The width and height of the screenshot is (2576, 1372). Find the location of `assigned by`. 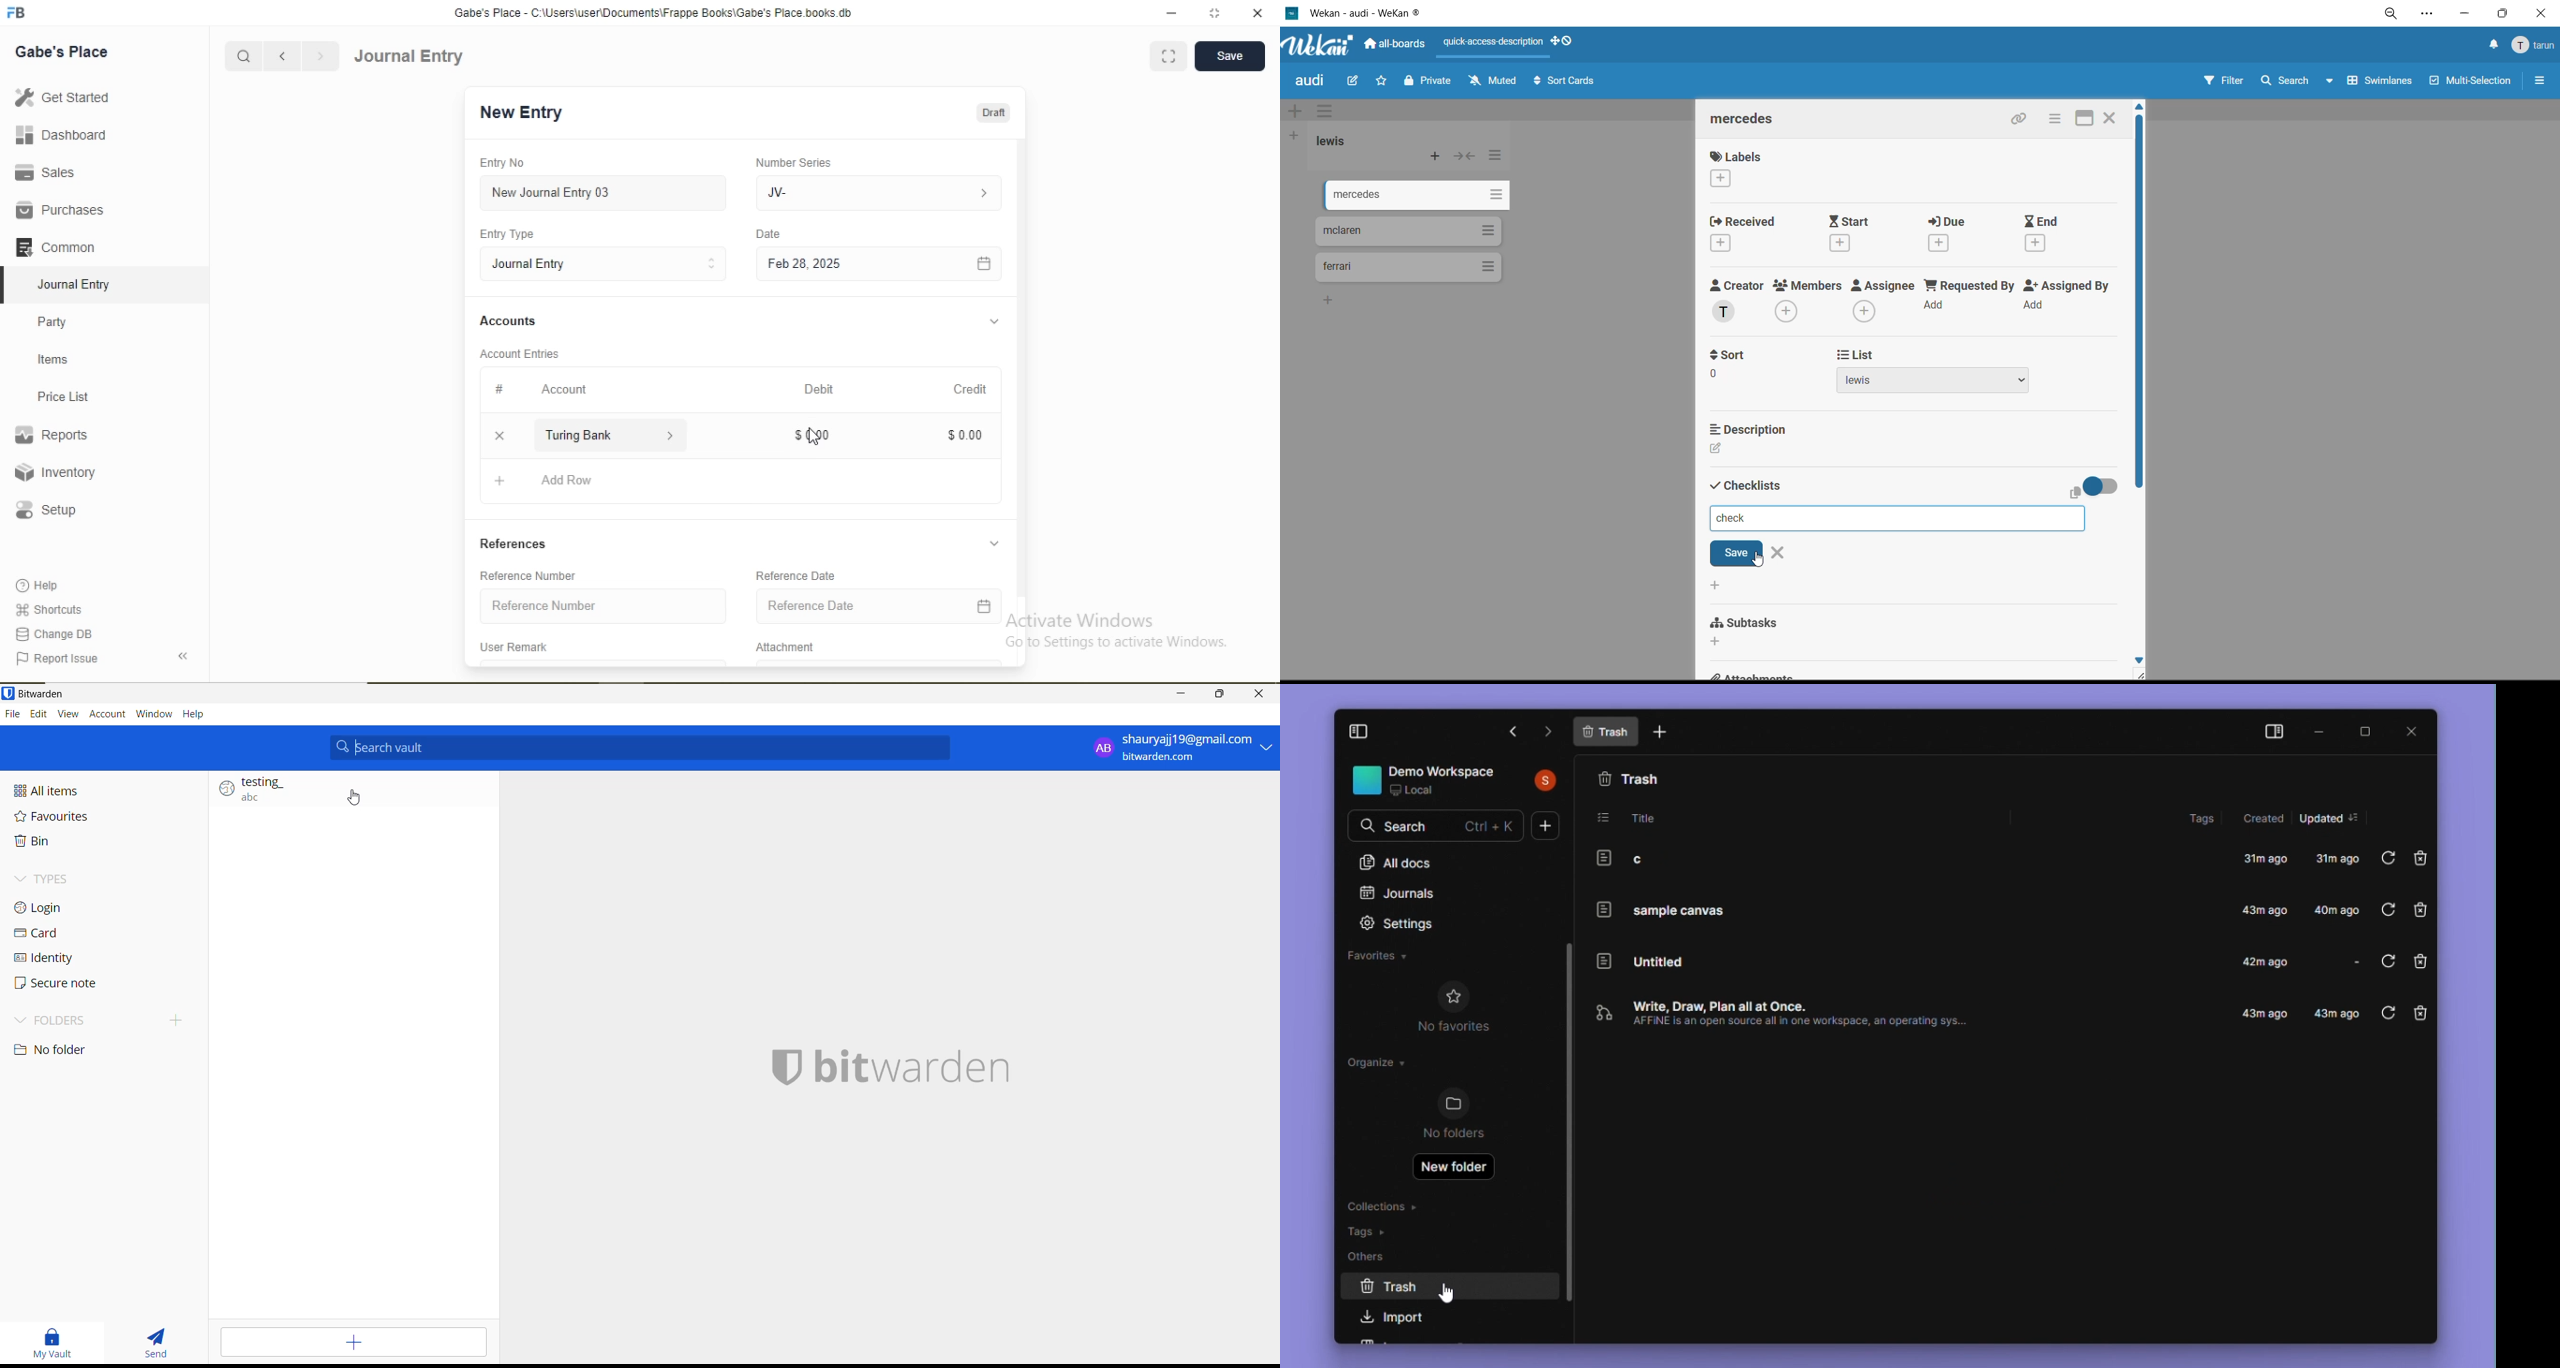

assigned by is located at coordinates (2070, 300).